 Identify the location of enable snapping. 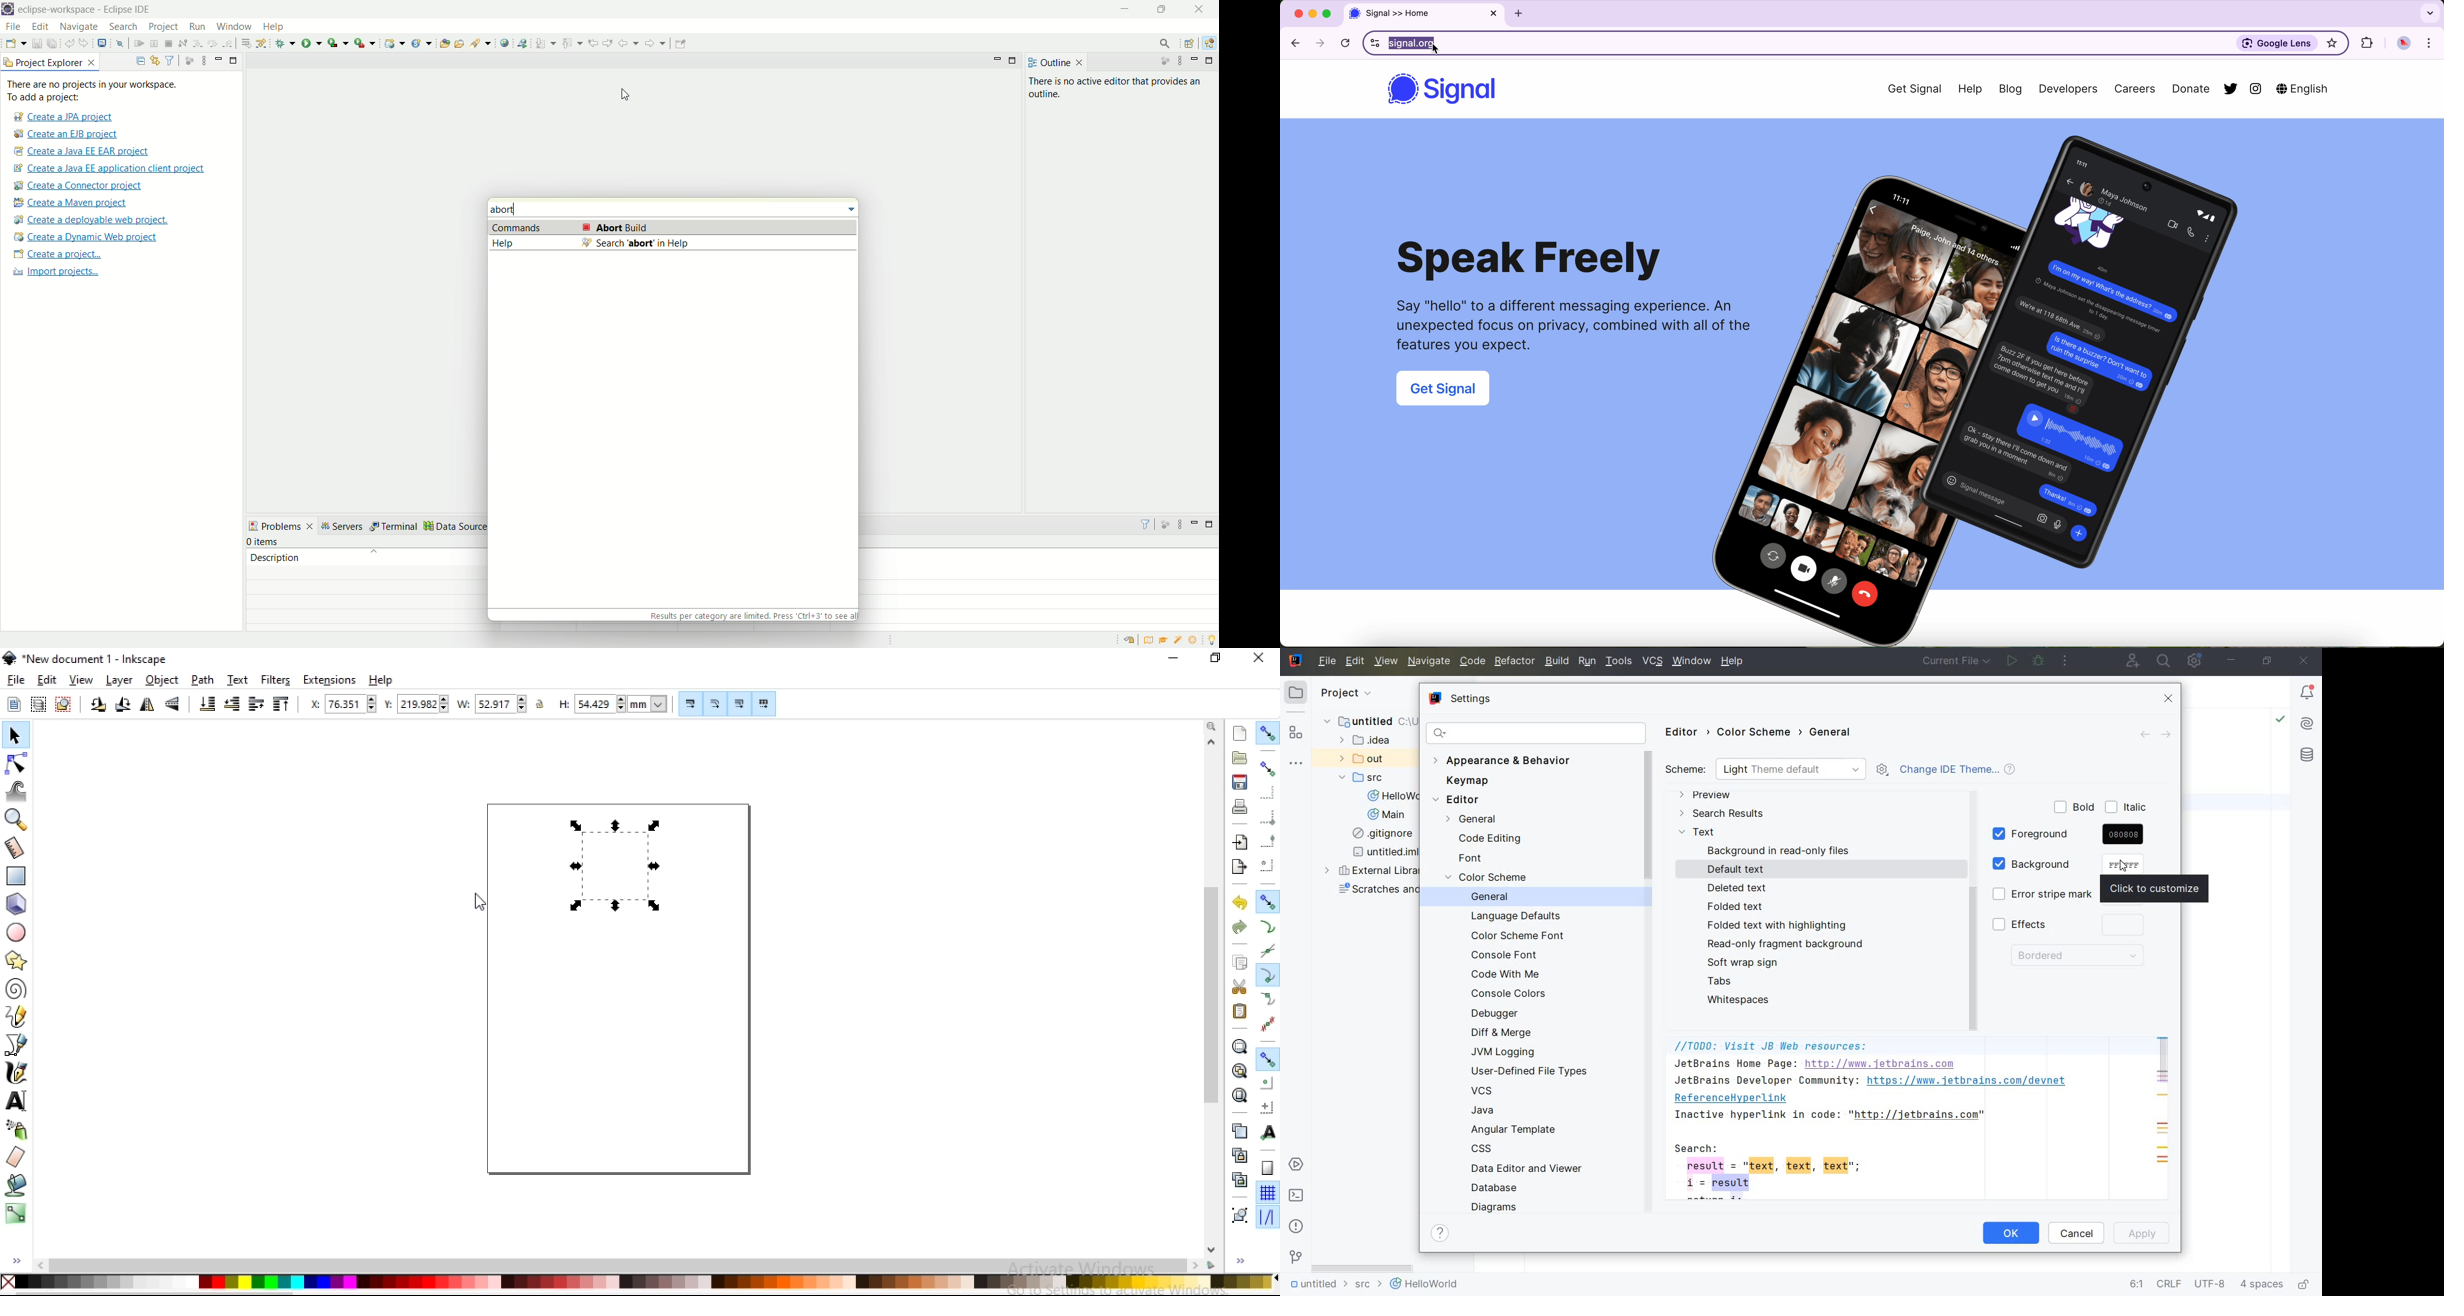
(1269, 733).